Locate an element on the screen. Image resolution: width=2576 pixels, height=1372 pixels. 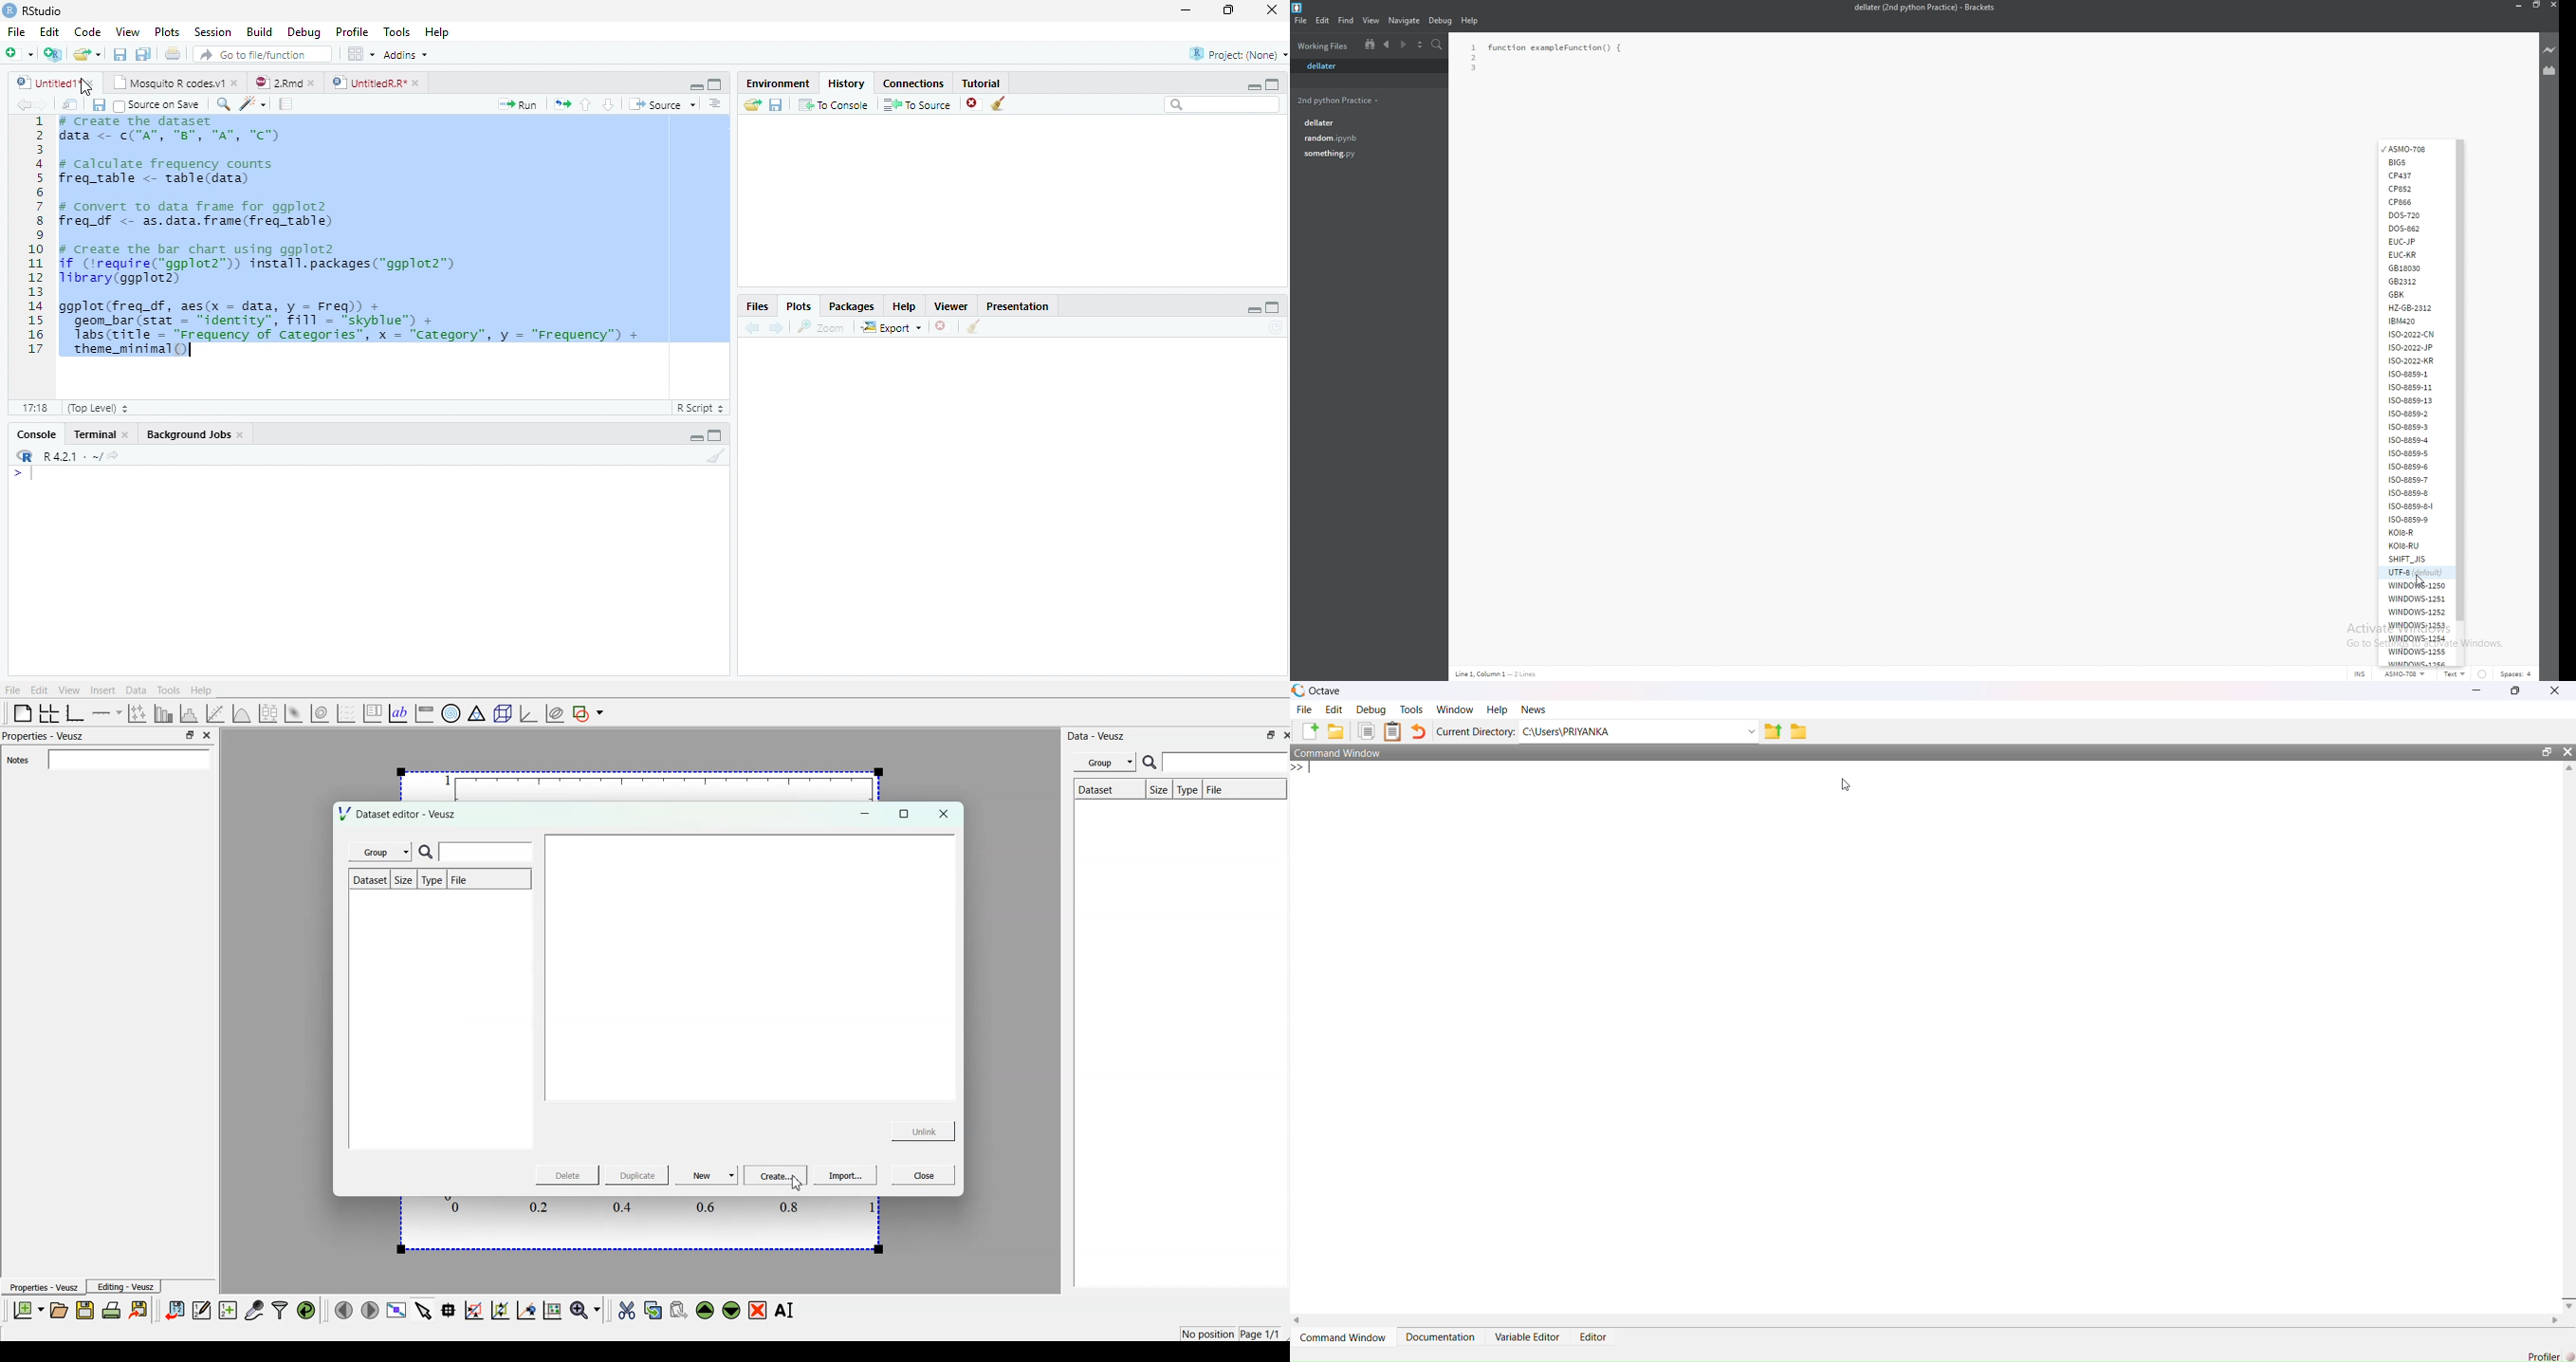
Aligns is located at coordinates (716, 104).